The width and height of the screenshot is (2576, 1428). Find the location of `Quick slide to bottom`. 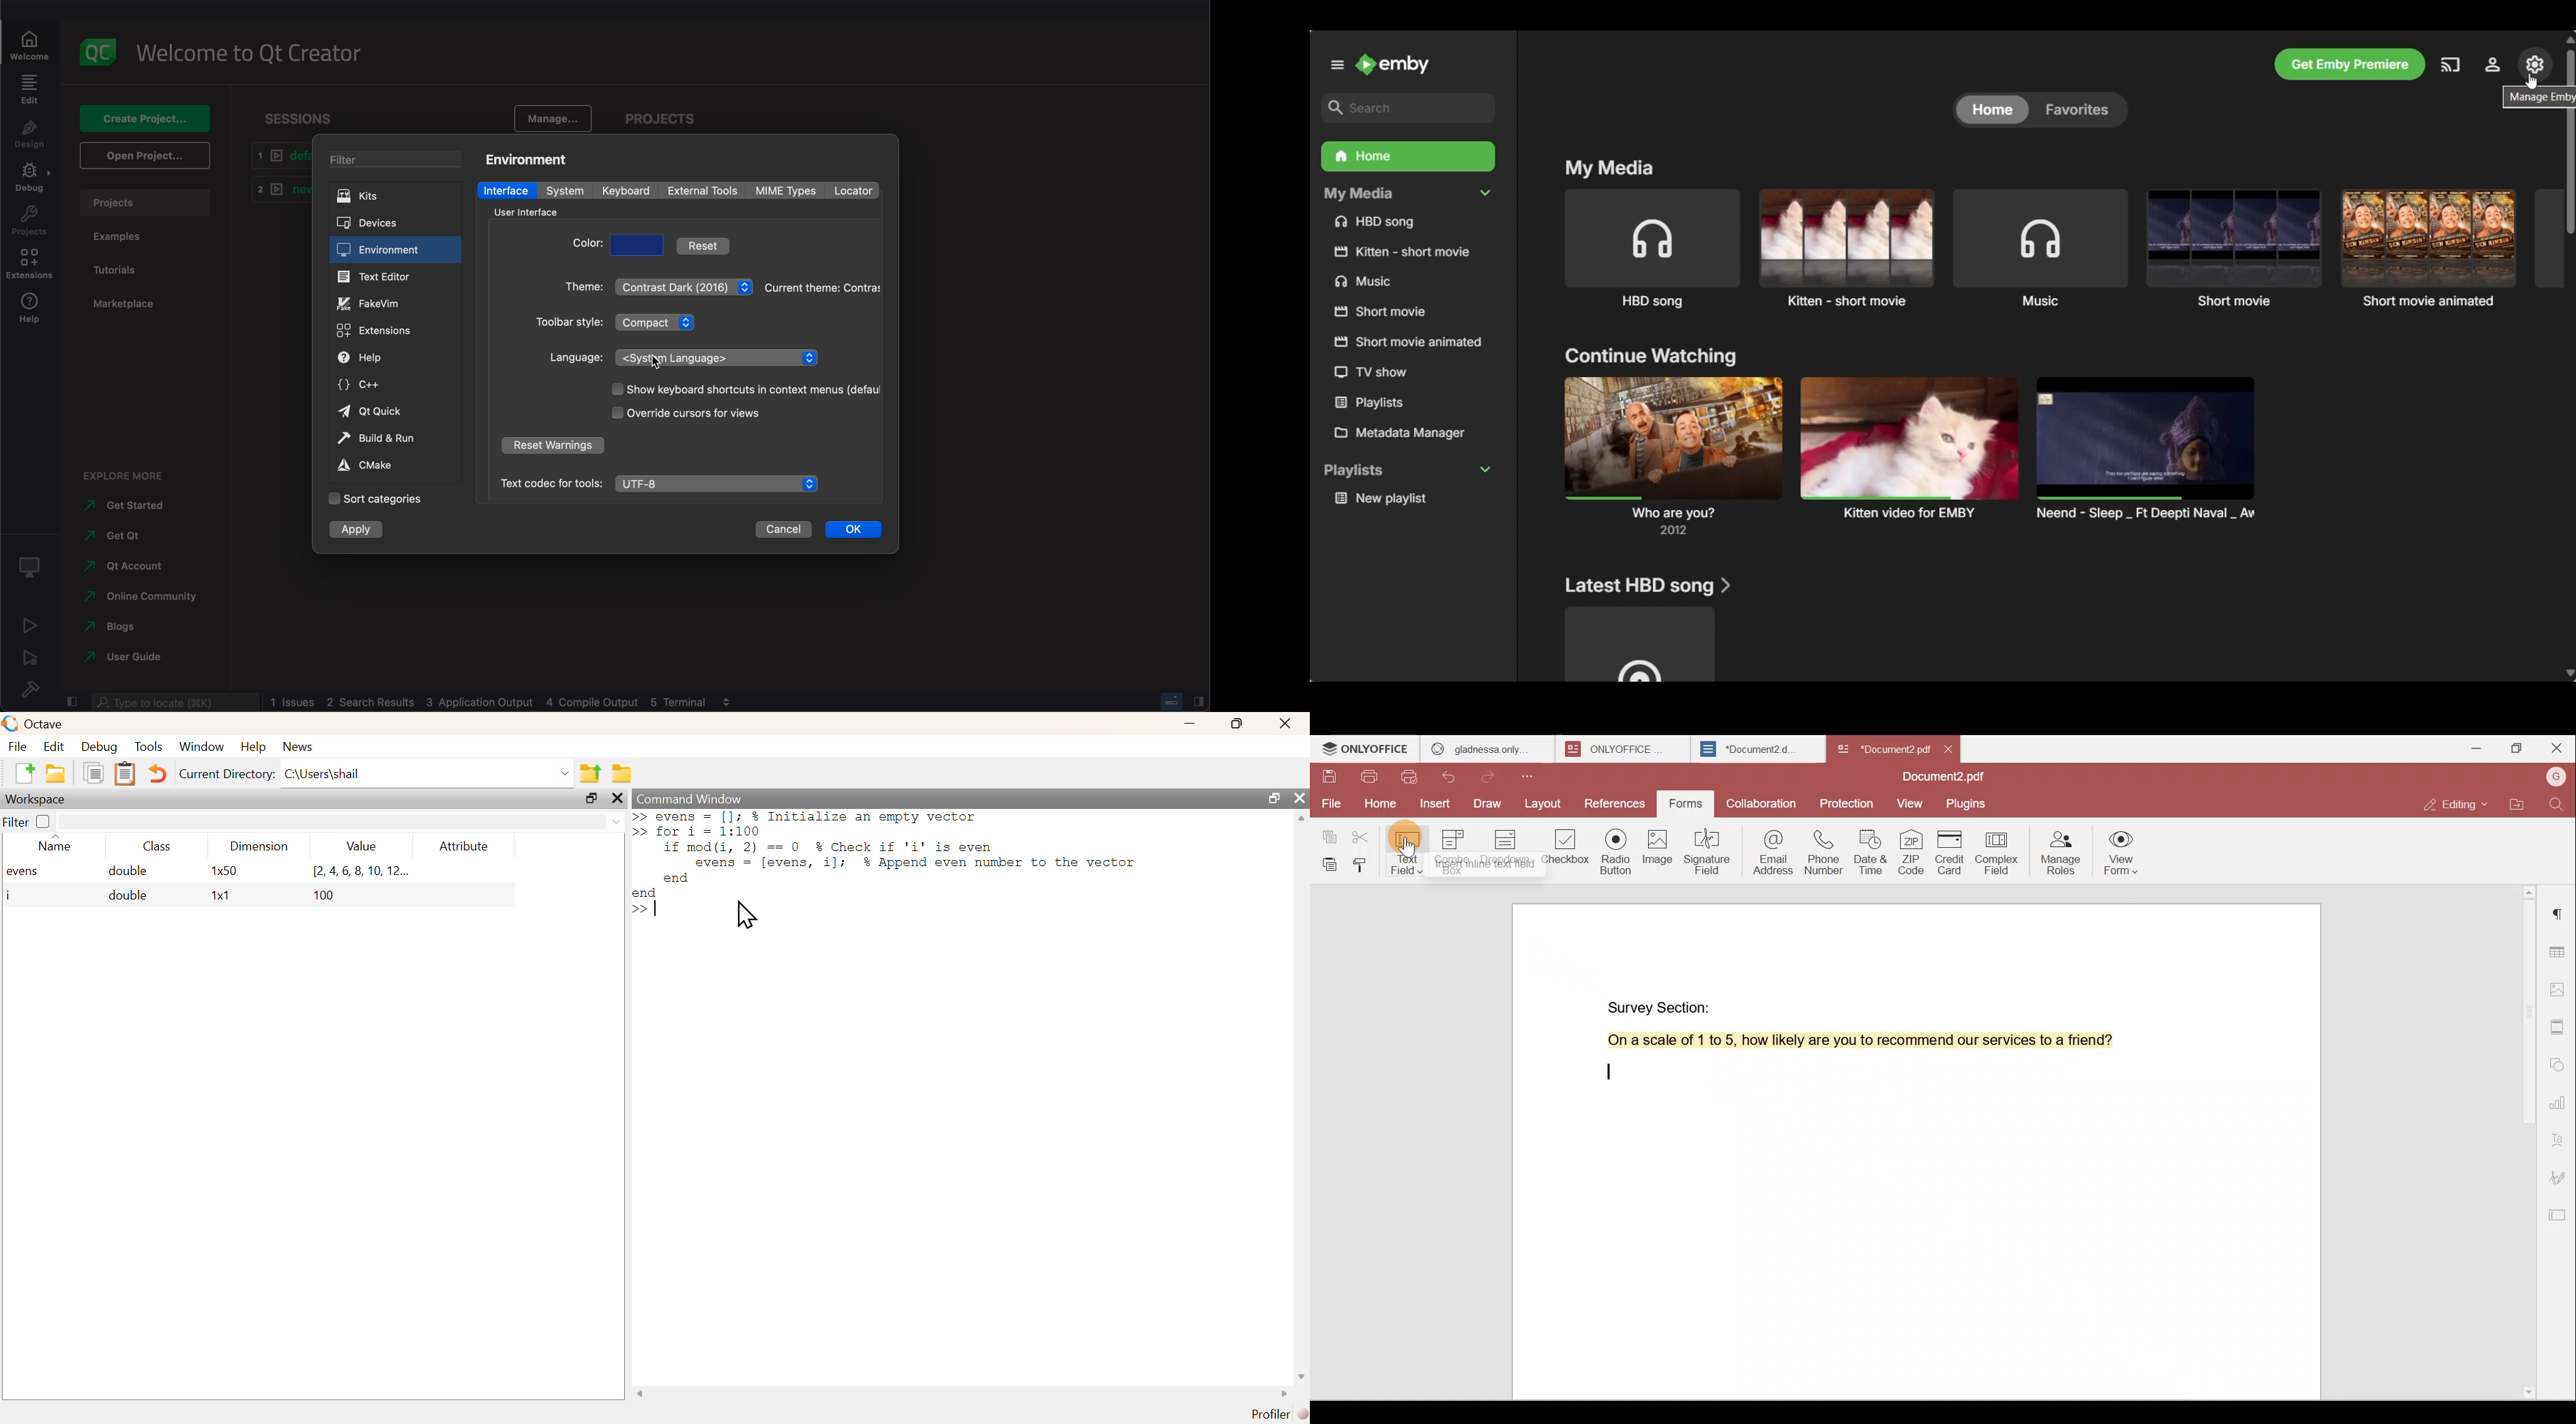

Quick slide to bottom is located at coordinates (2570, 674).